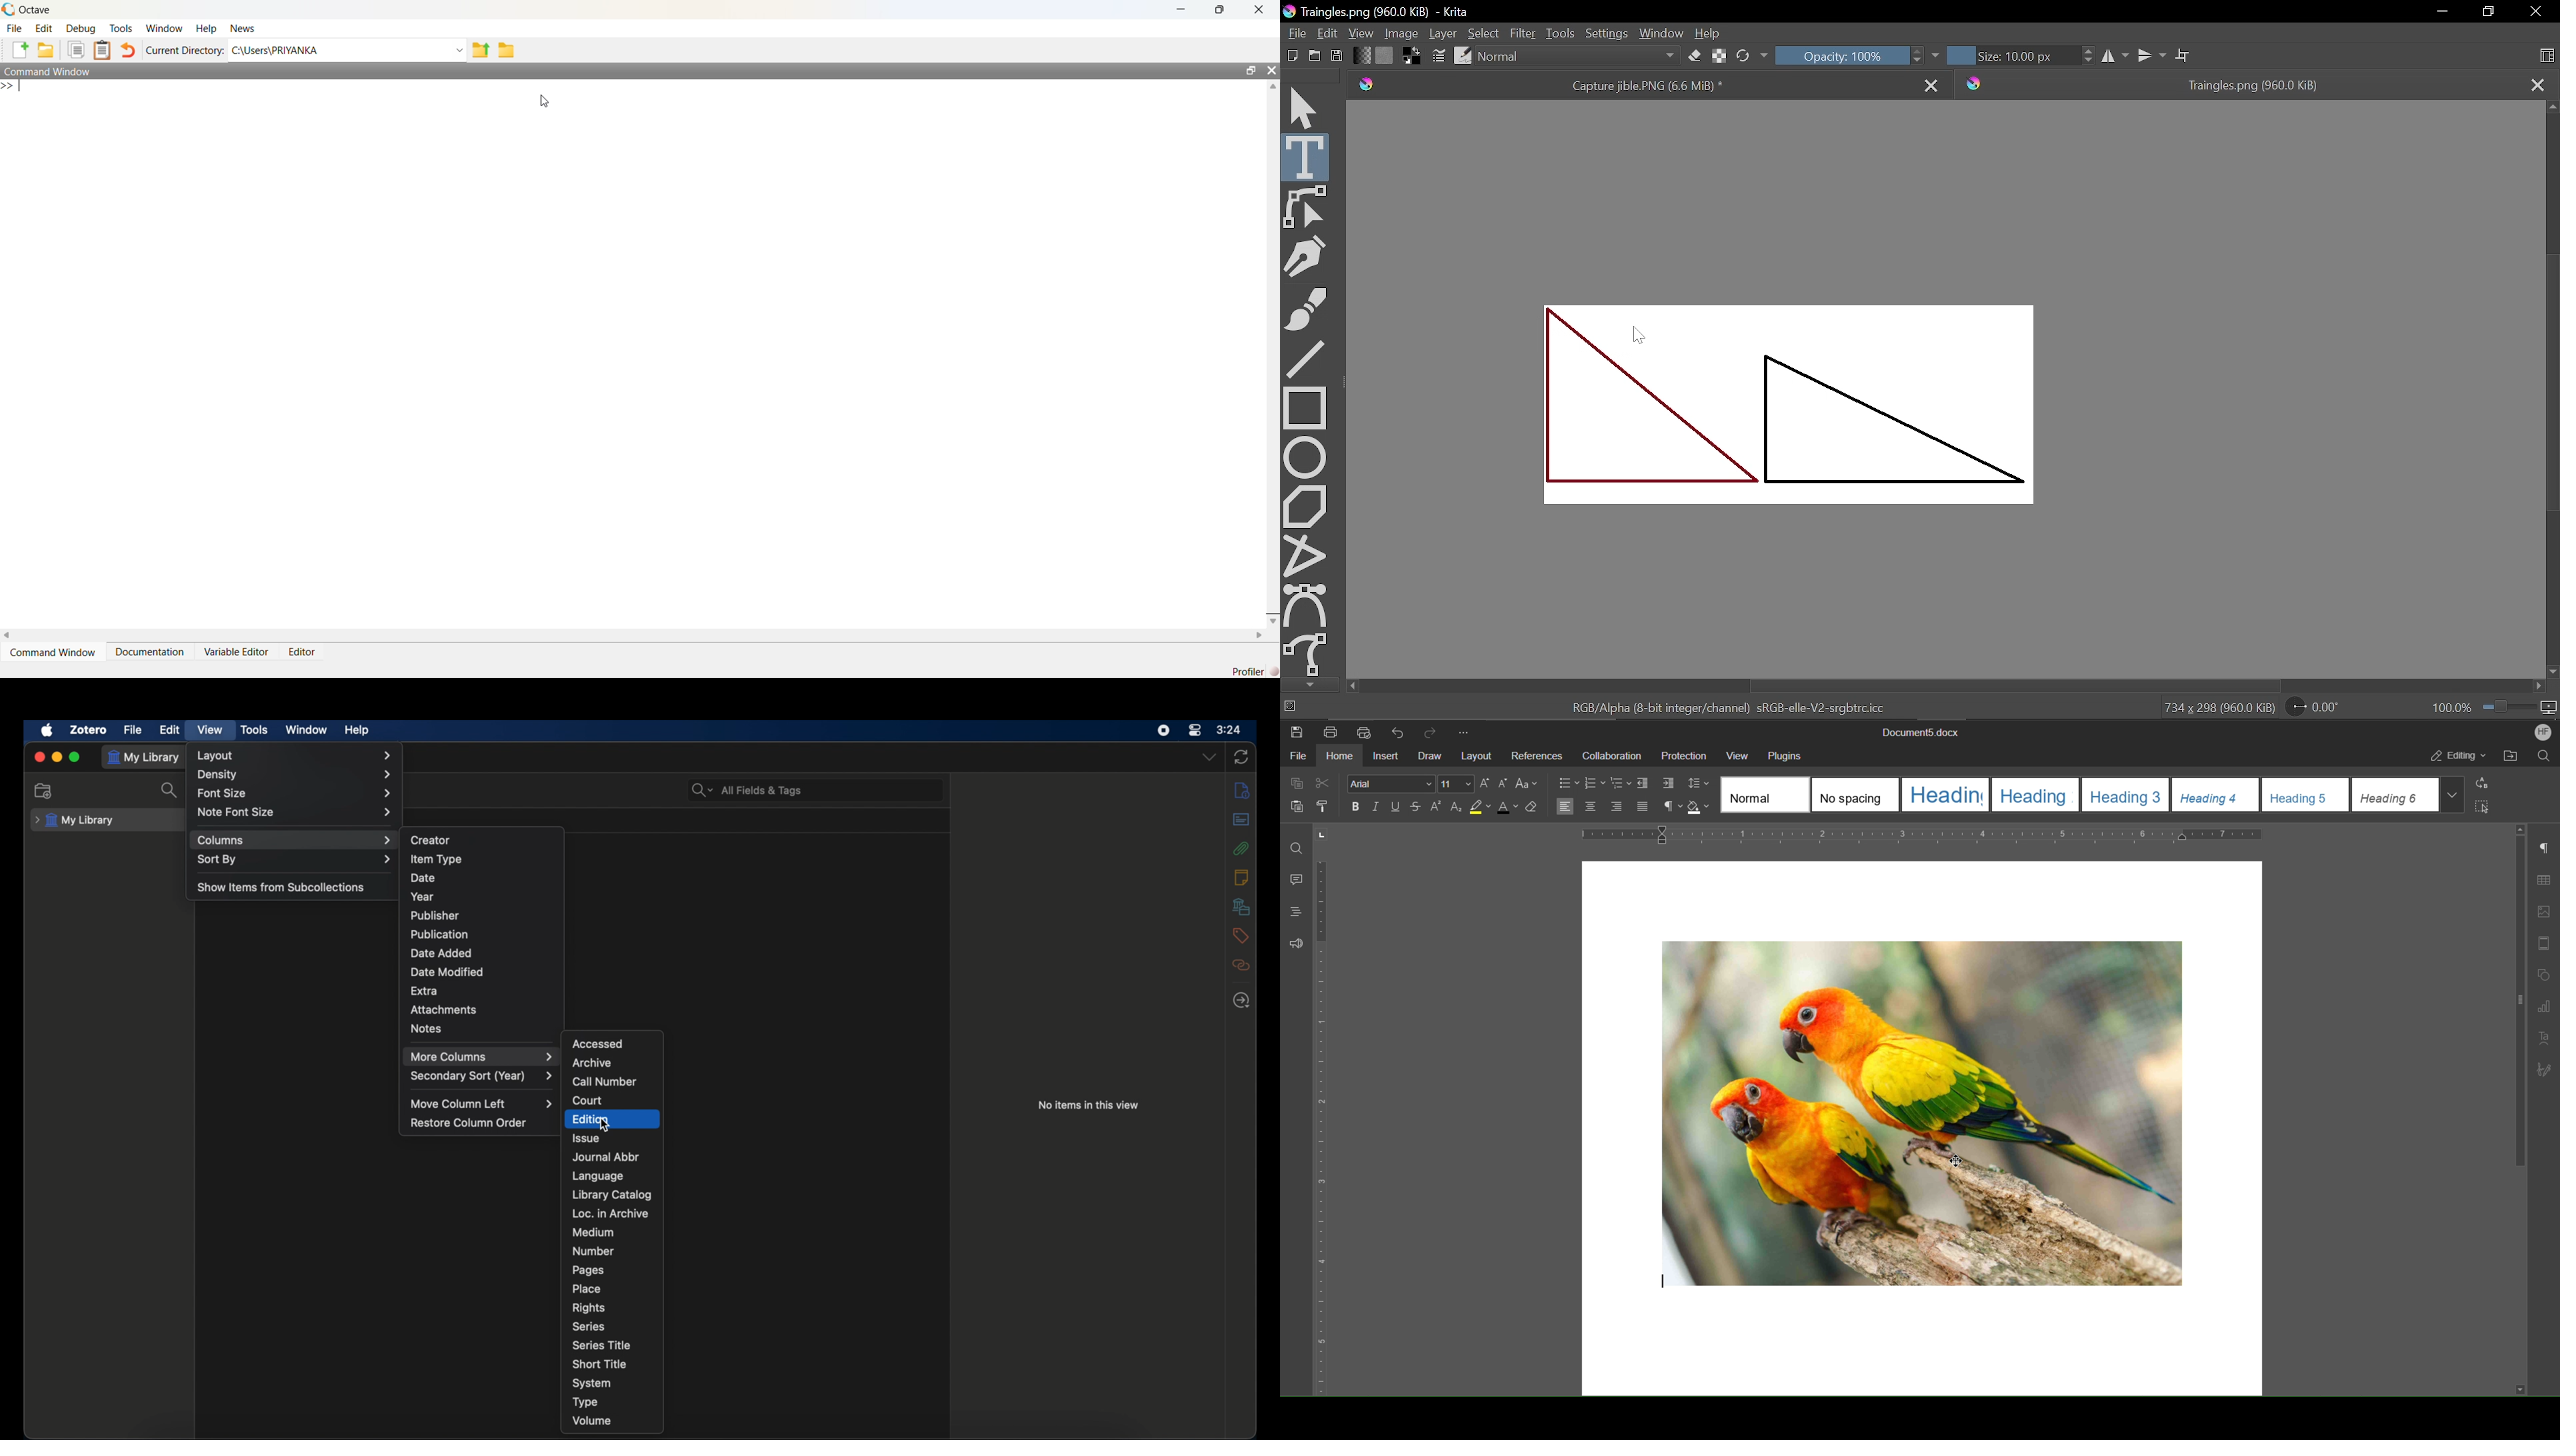  Describe the element at coordinates (2219, 709) in the screenshot. I see `734 * 298 (960.0 Kib)` at that location.